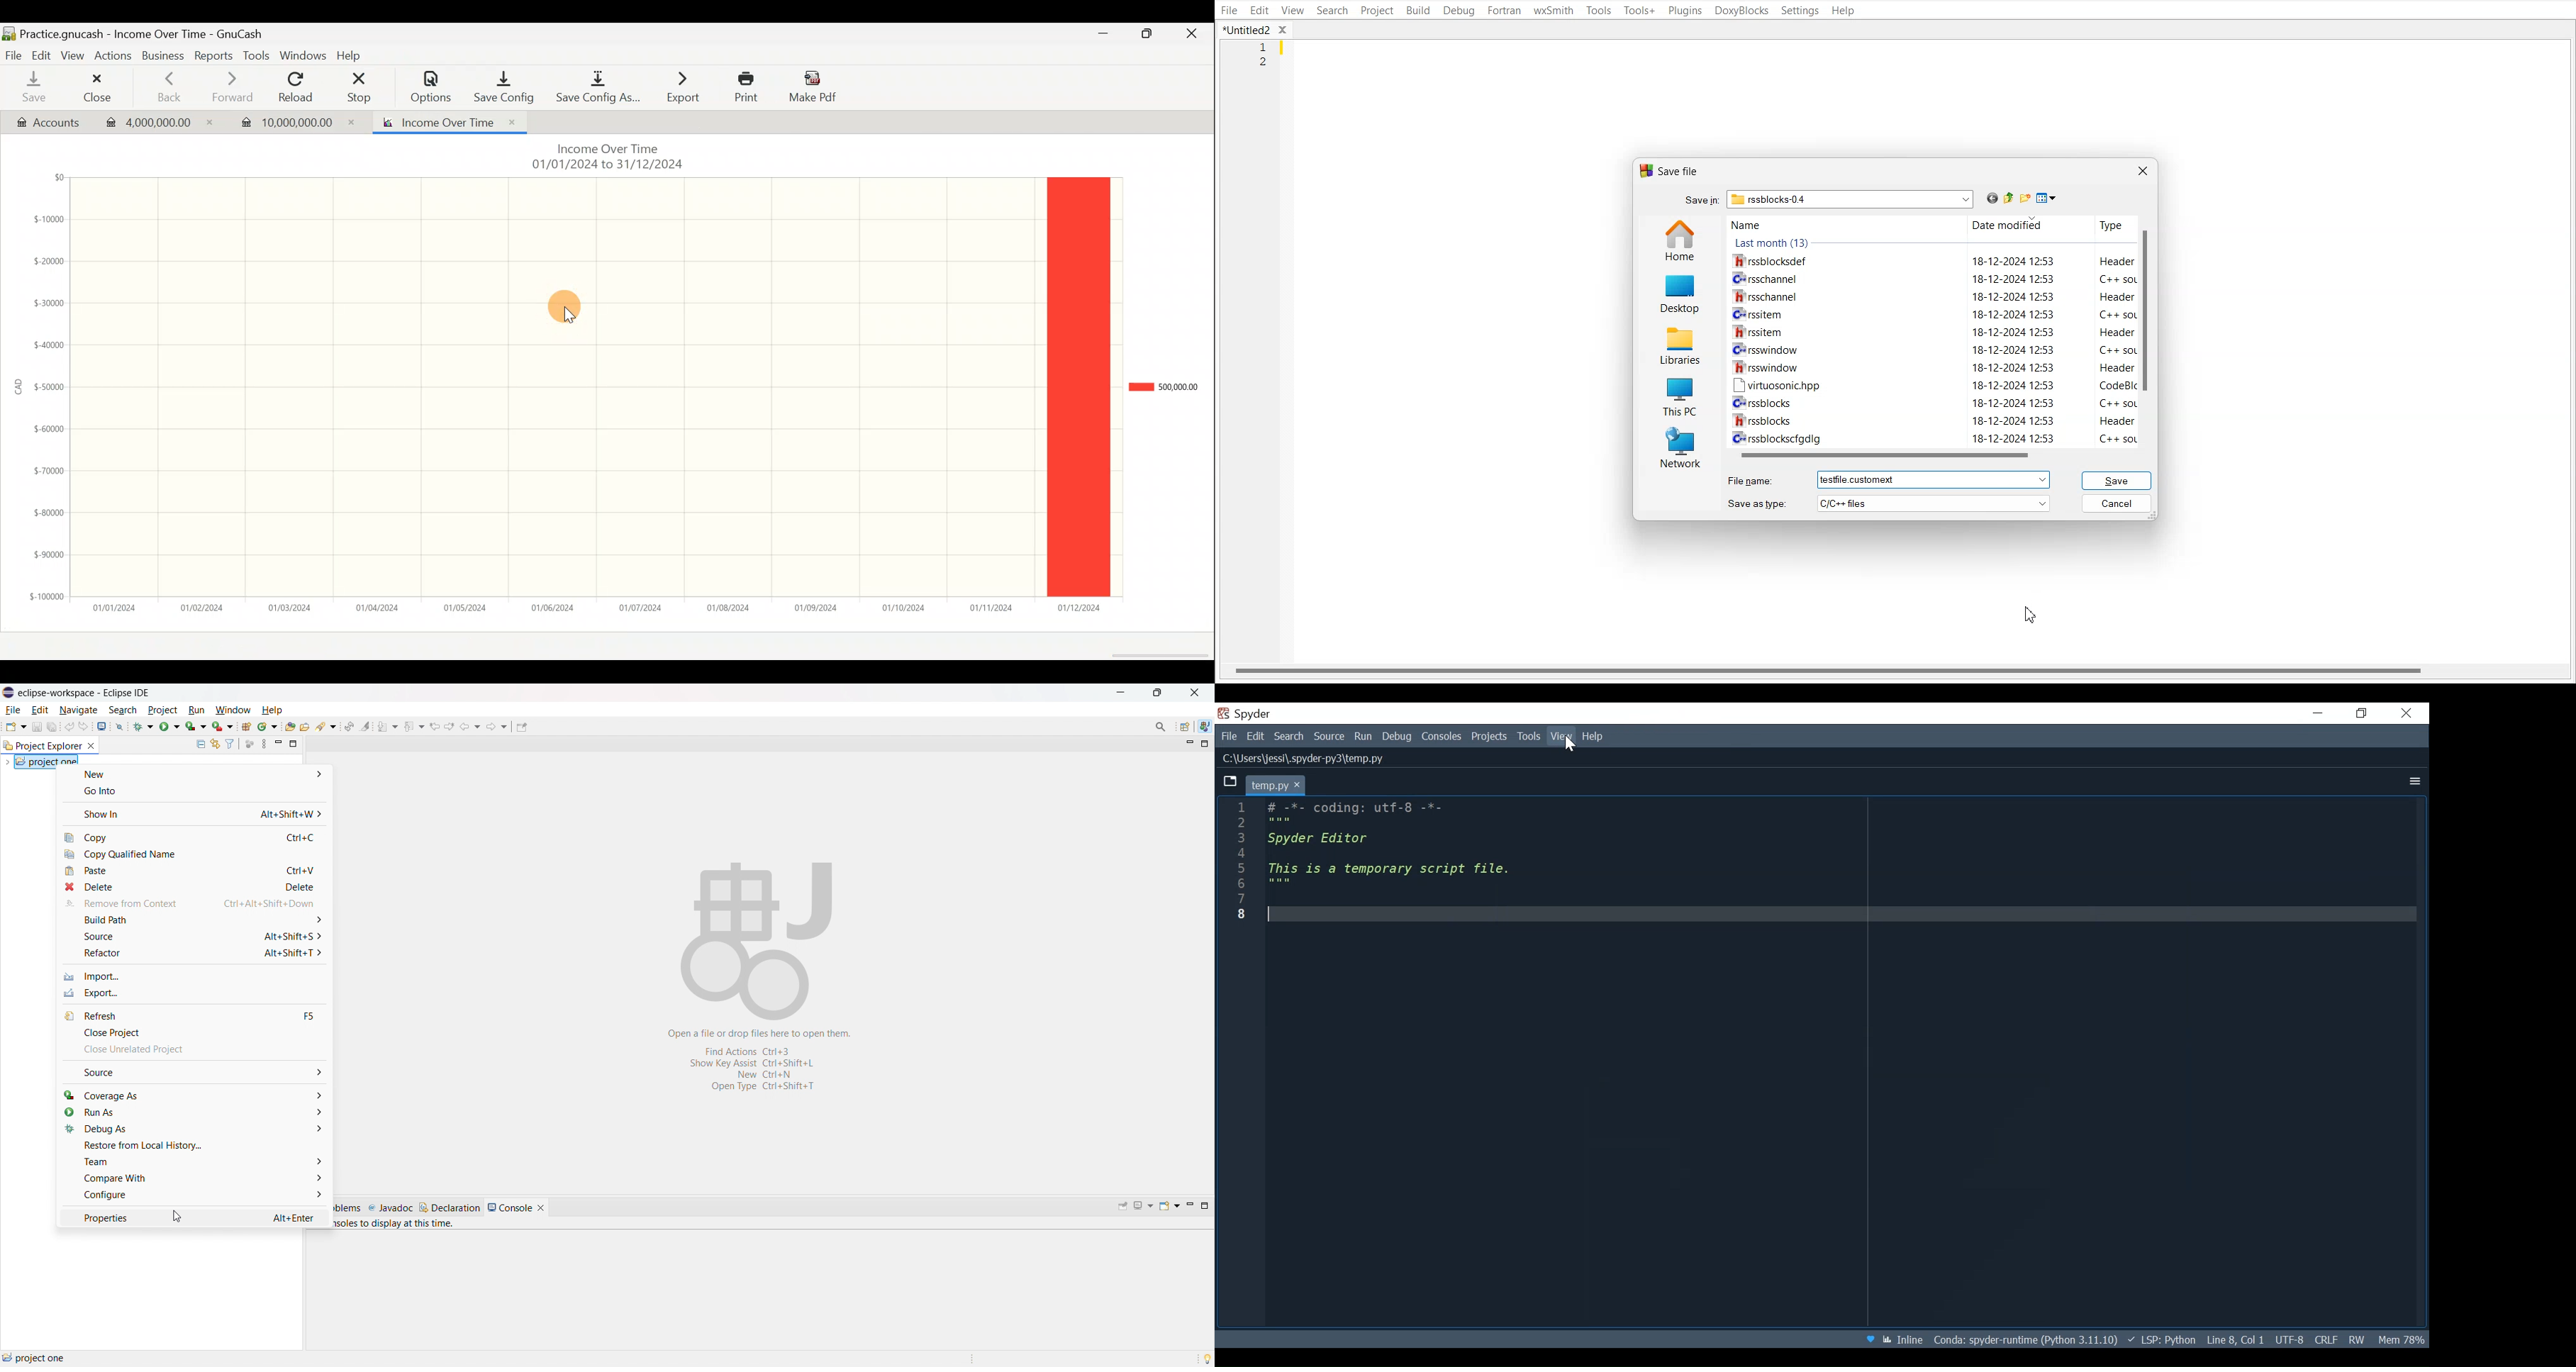 This screenshot has height=1372, width=2576. What do you see at coordinates (1932, 297) in the screenshot?
I see `1h rsschannel 18-12-2024 12:53 Header` at bounding box center [1932, 297].